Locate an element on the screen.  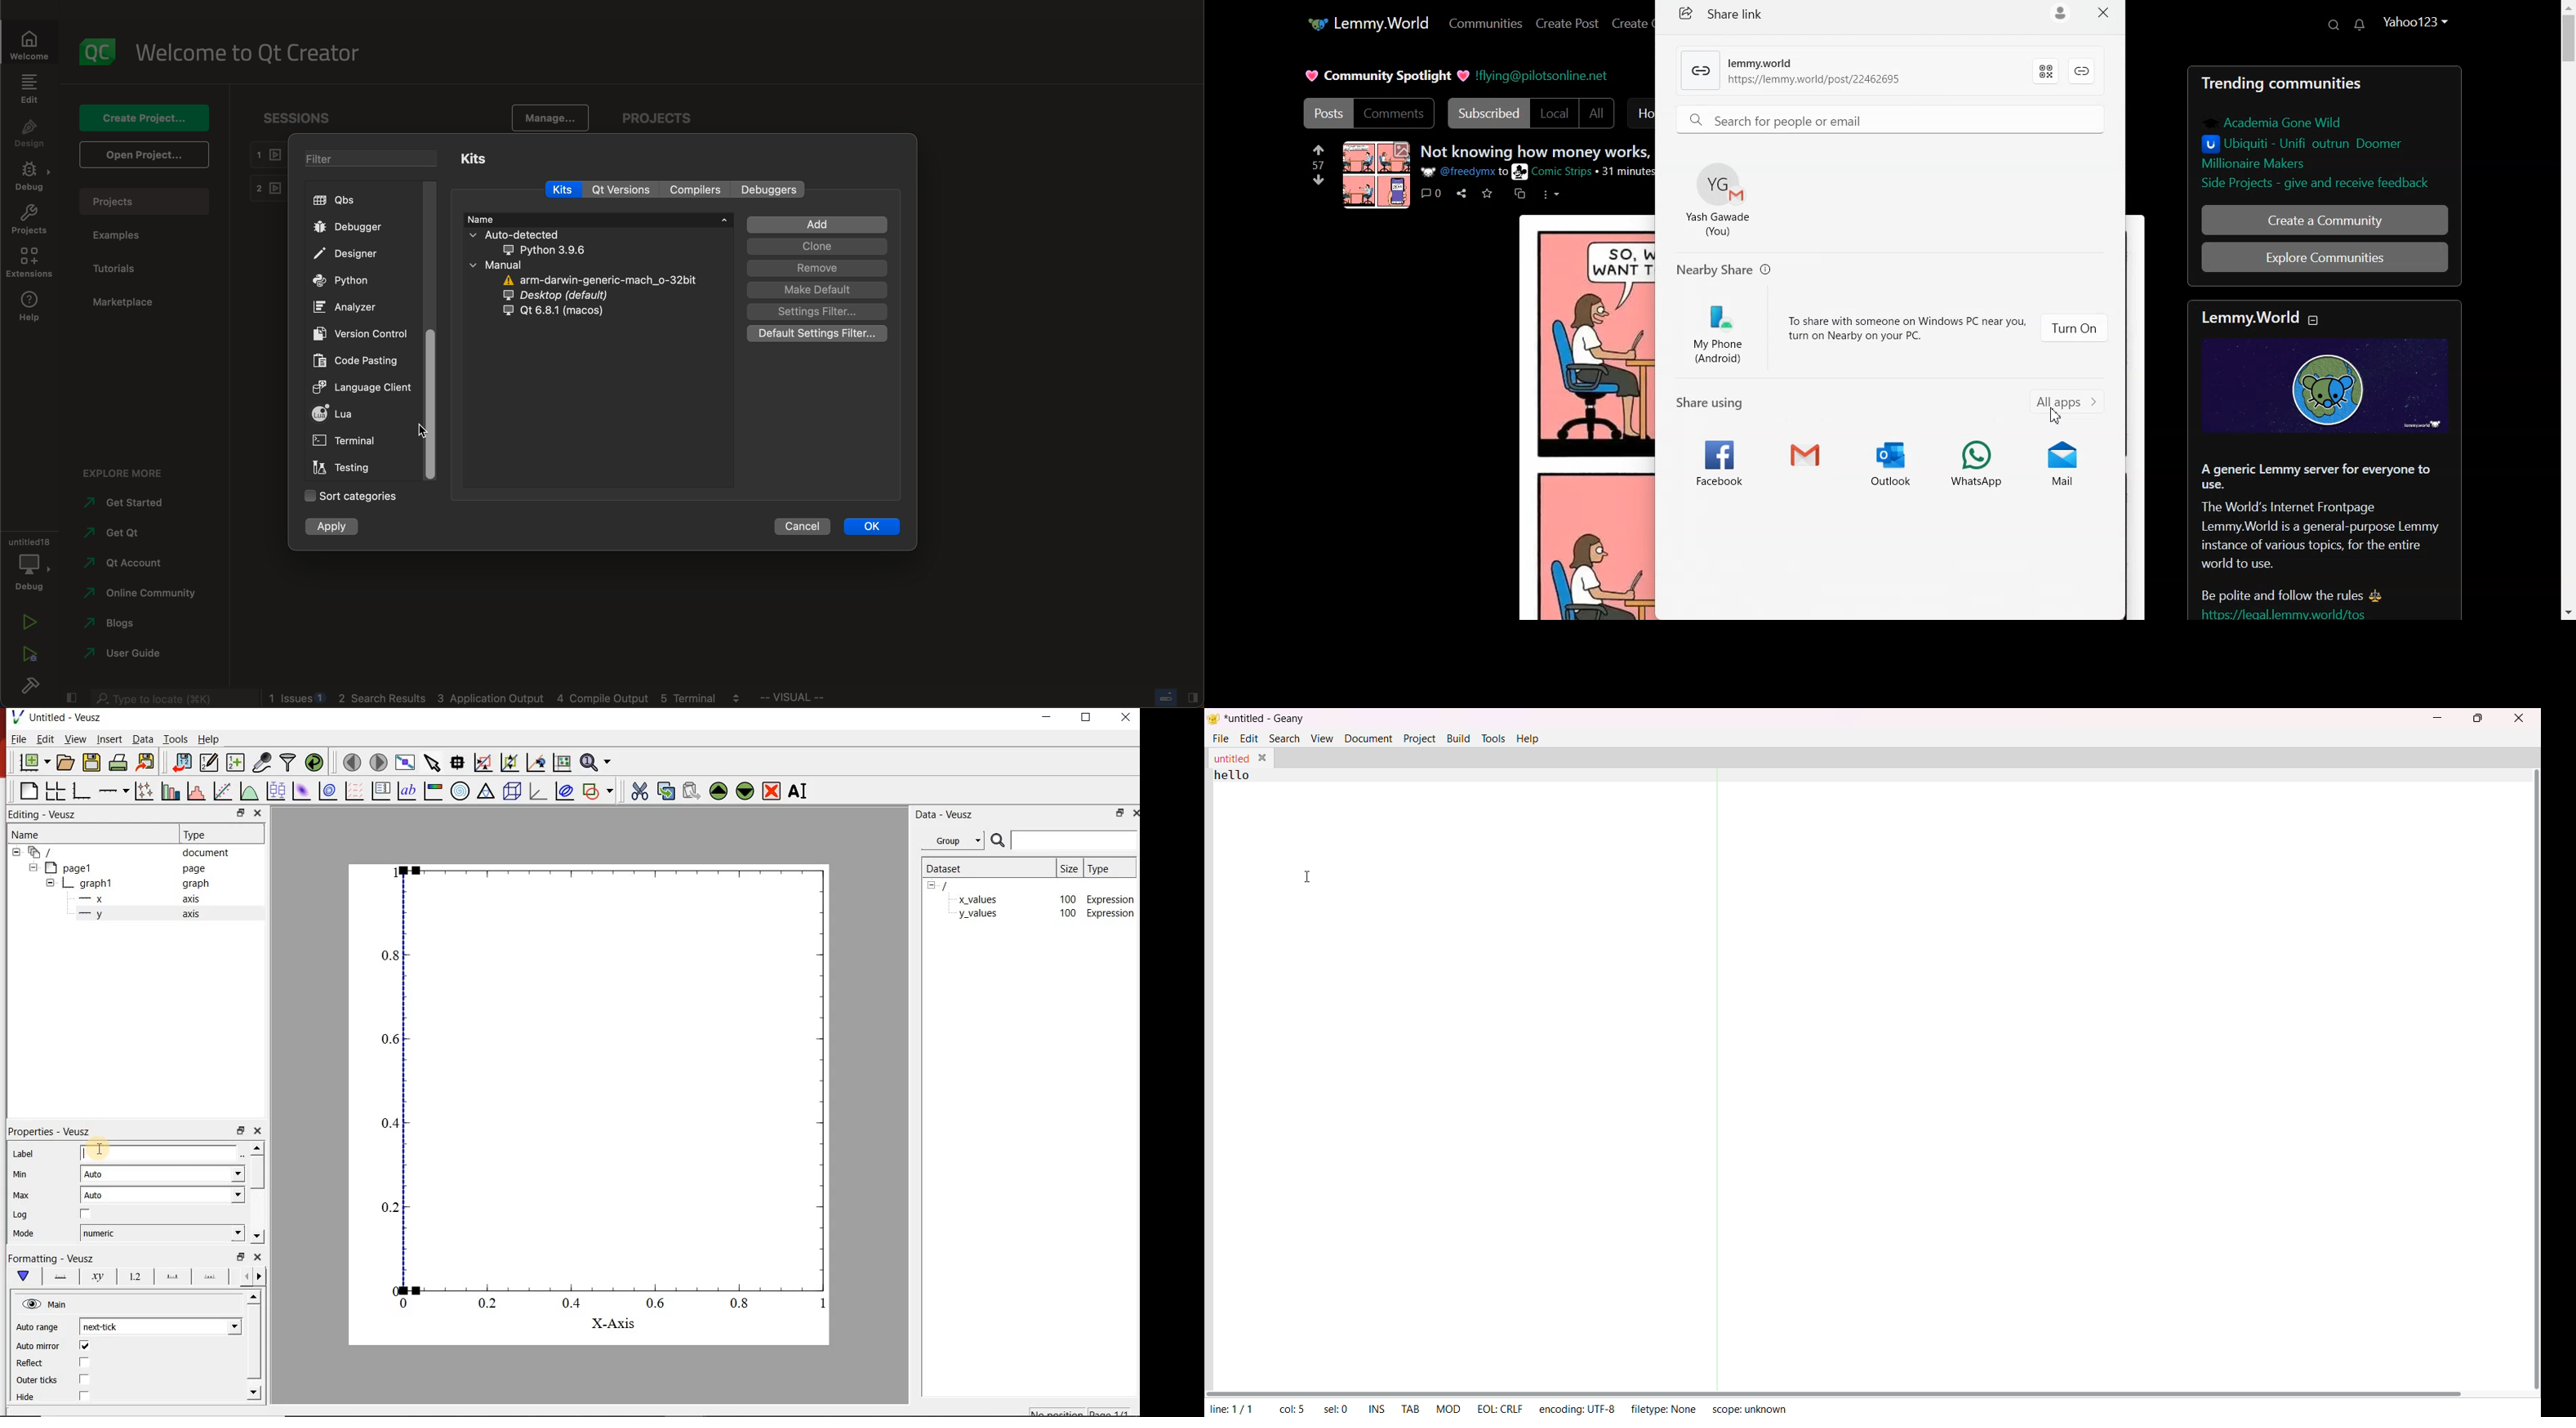
size  is located at coordinates (1071, 868).